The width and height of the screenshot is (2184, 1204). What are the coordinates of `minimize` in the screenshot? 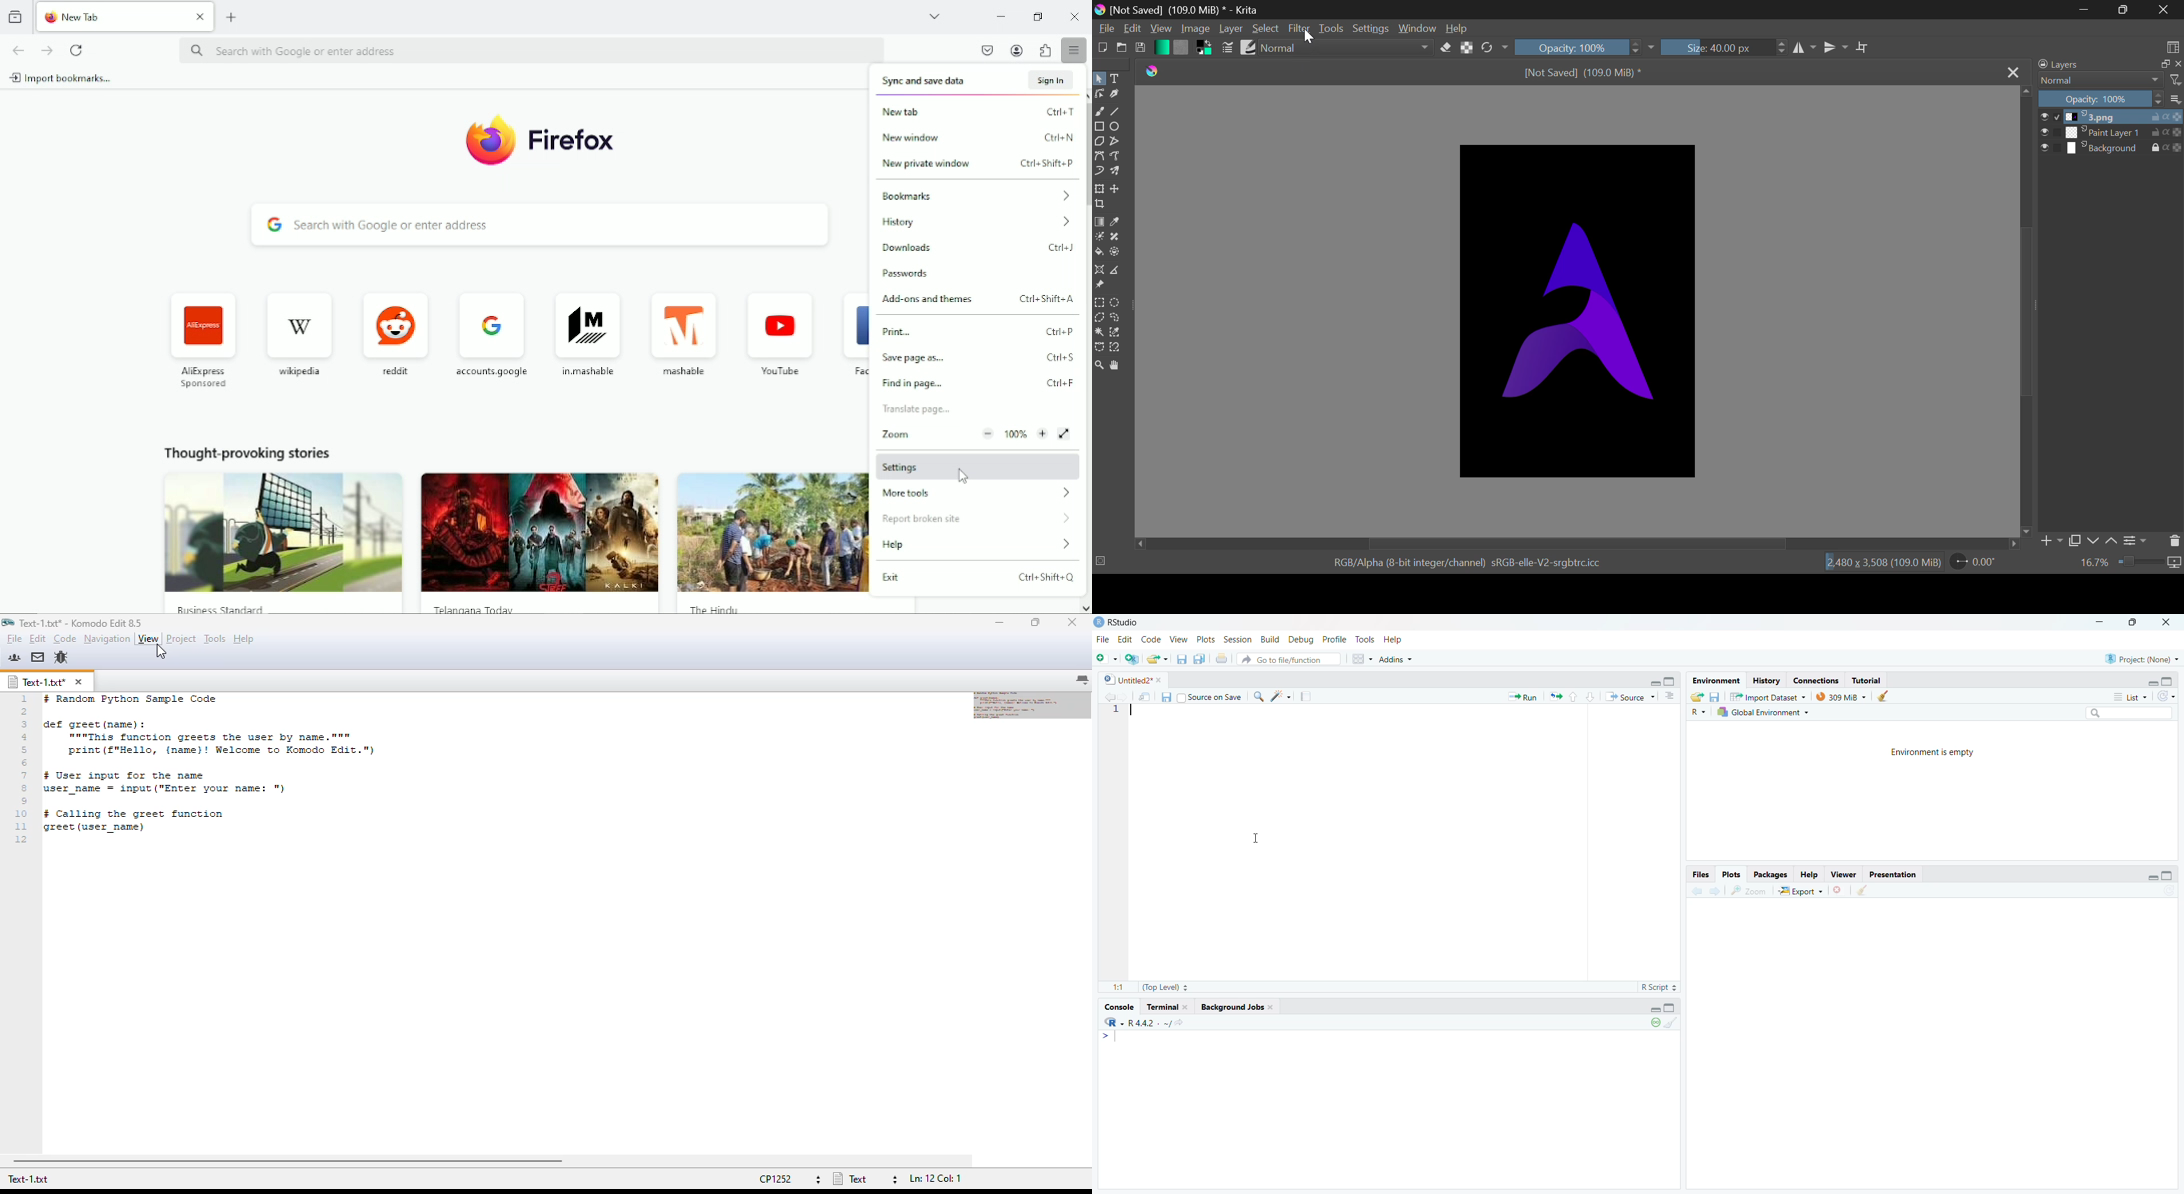 It's located at (998, 622).